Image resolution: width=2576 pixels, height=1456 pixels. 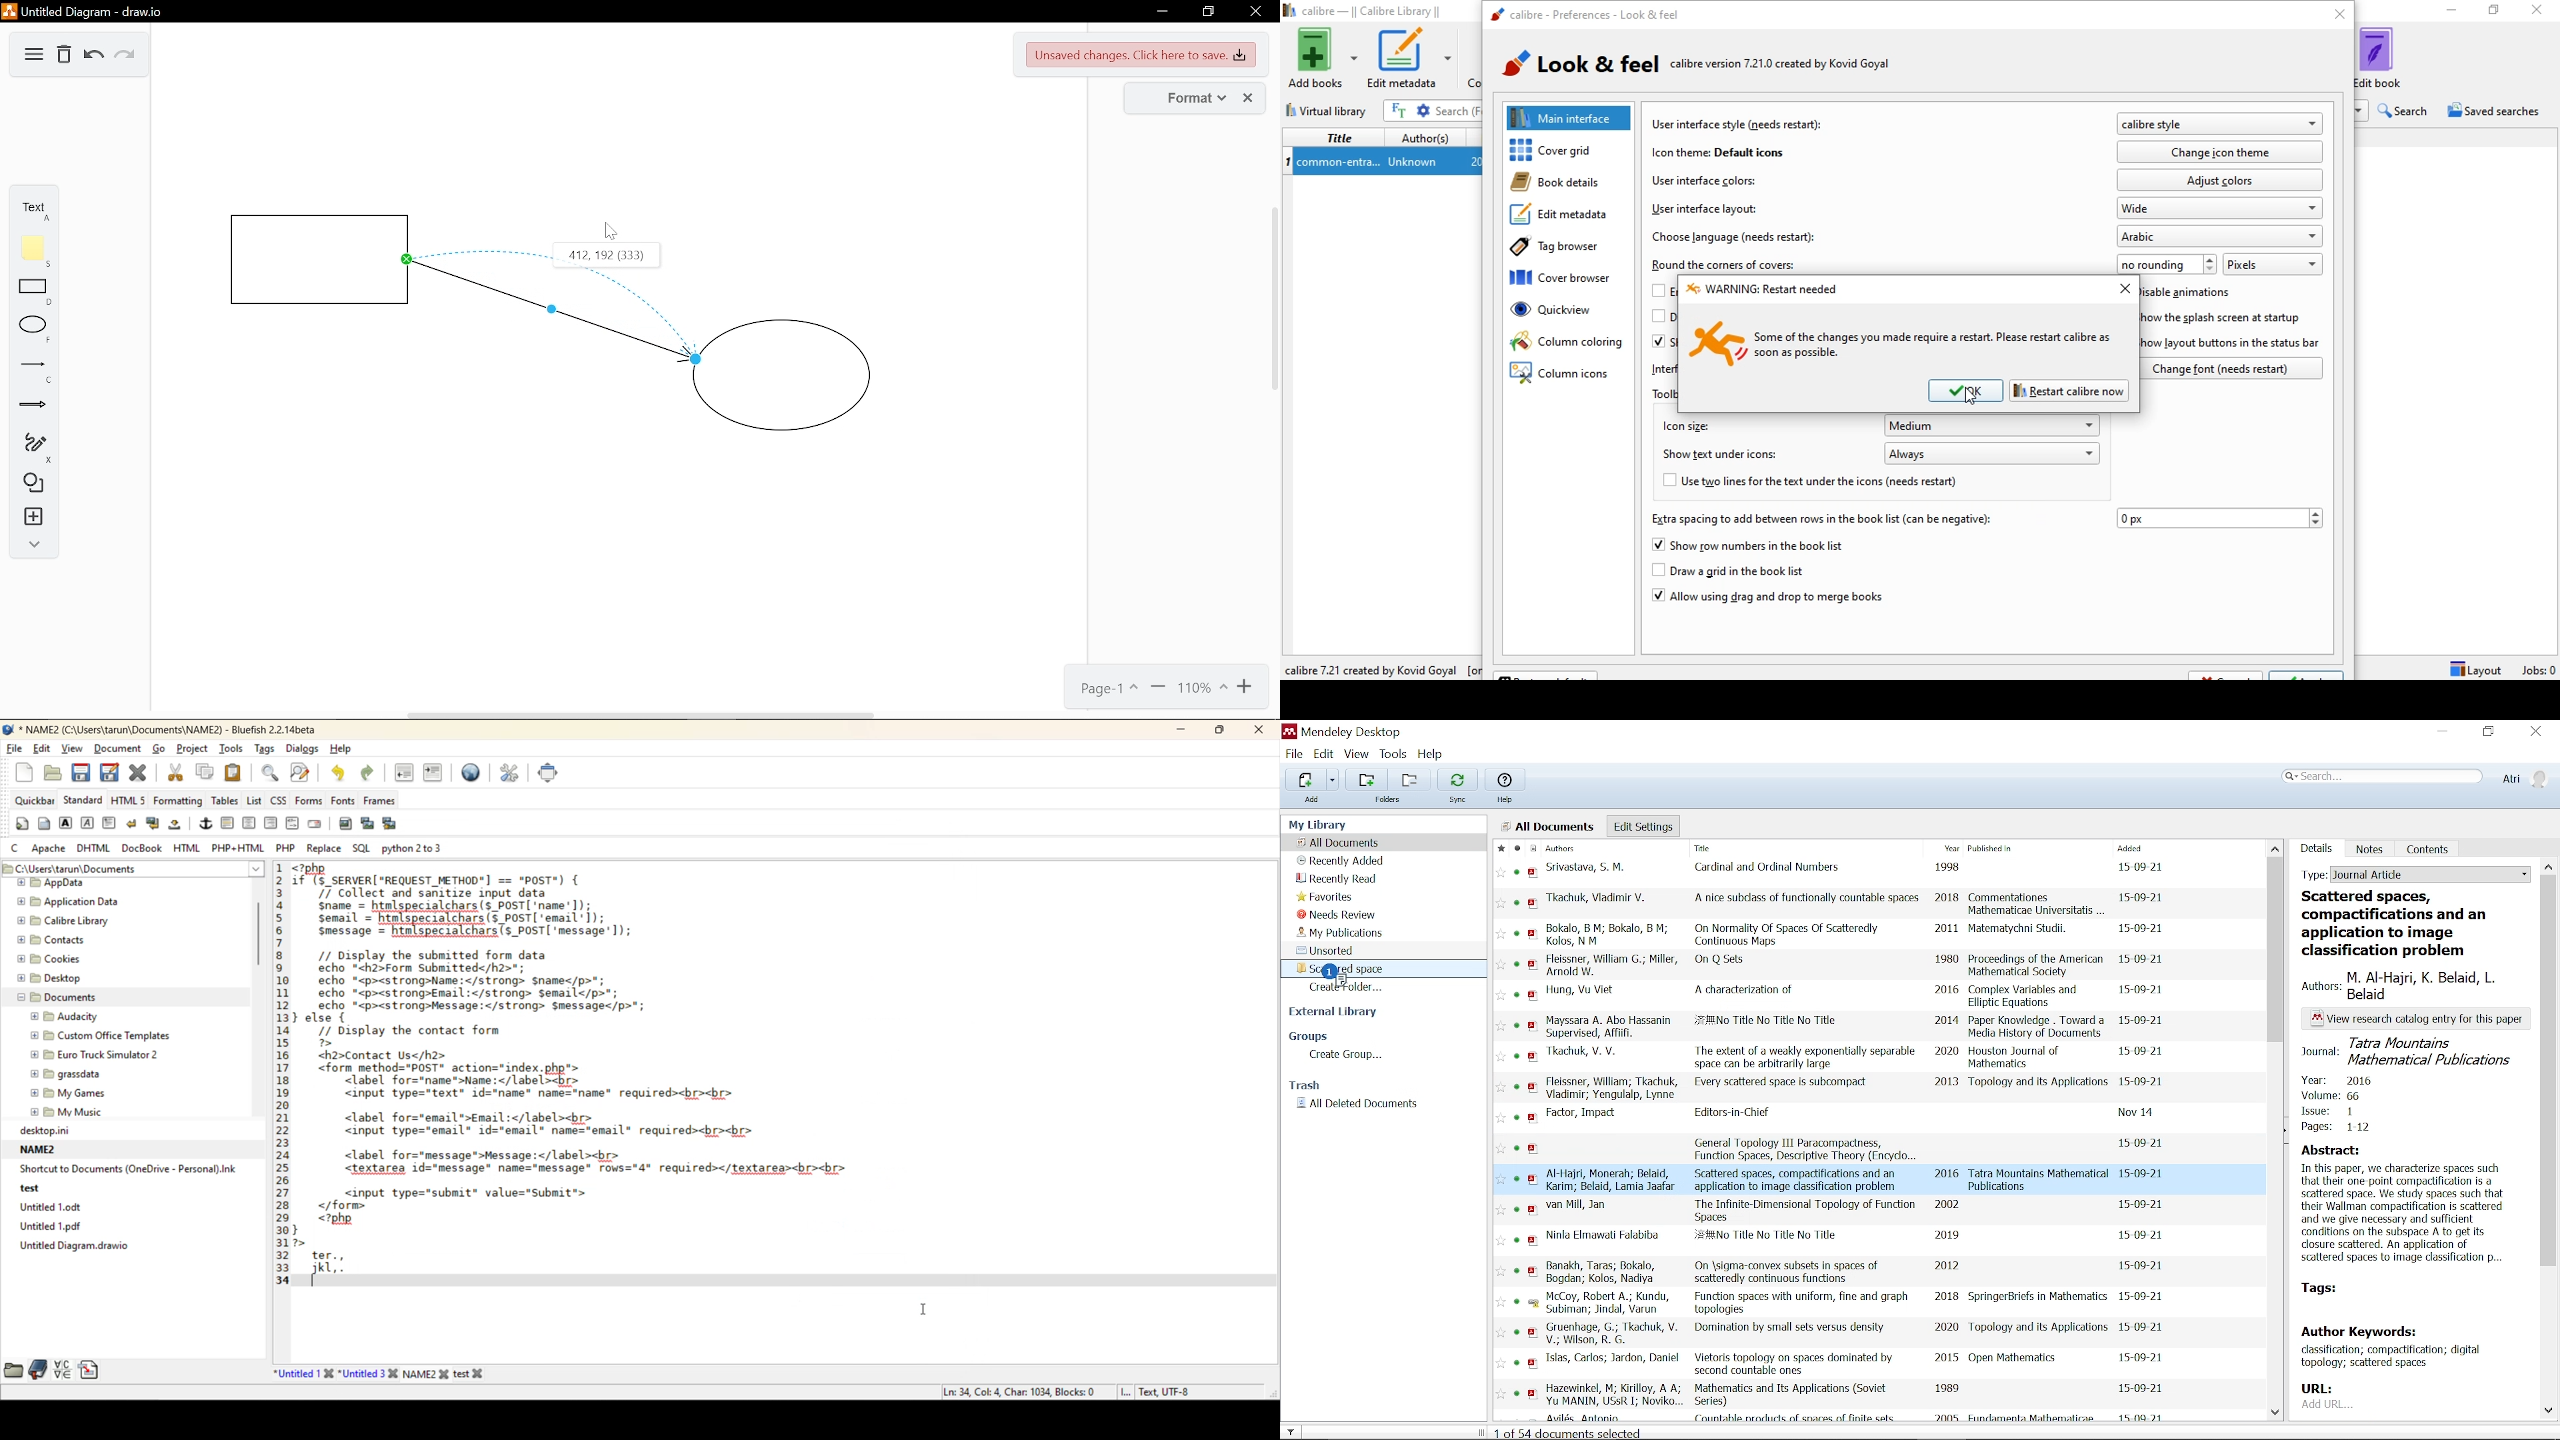 What do you see at coordinates (1549, 826) in the screenshot?
I see `all documents` at bounding box center [1549, 826].